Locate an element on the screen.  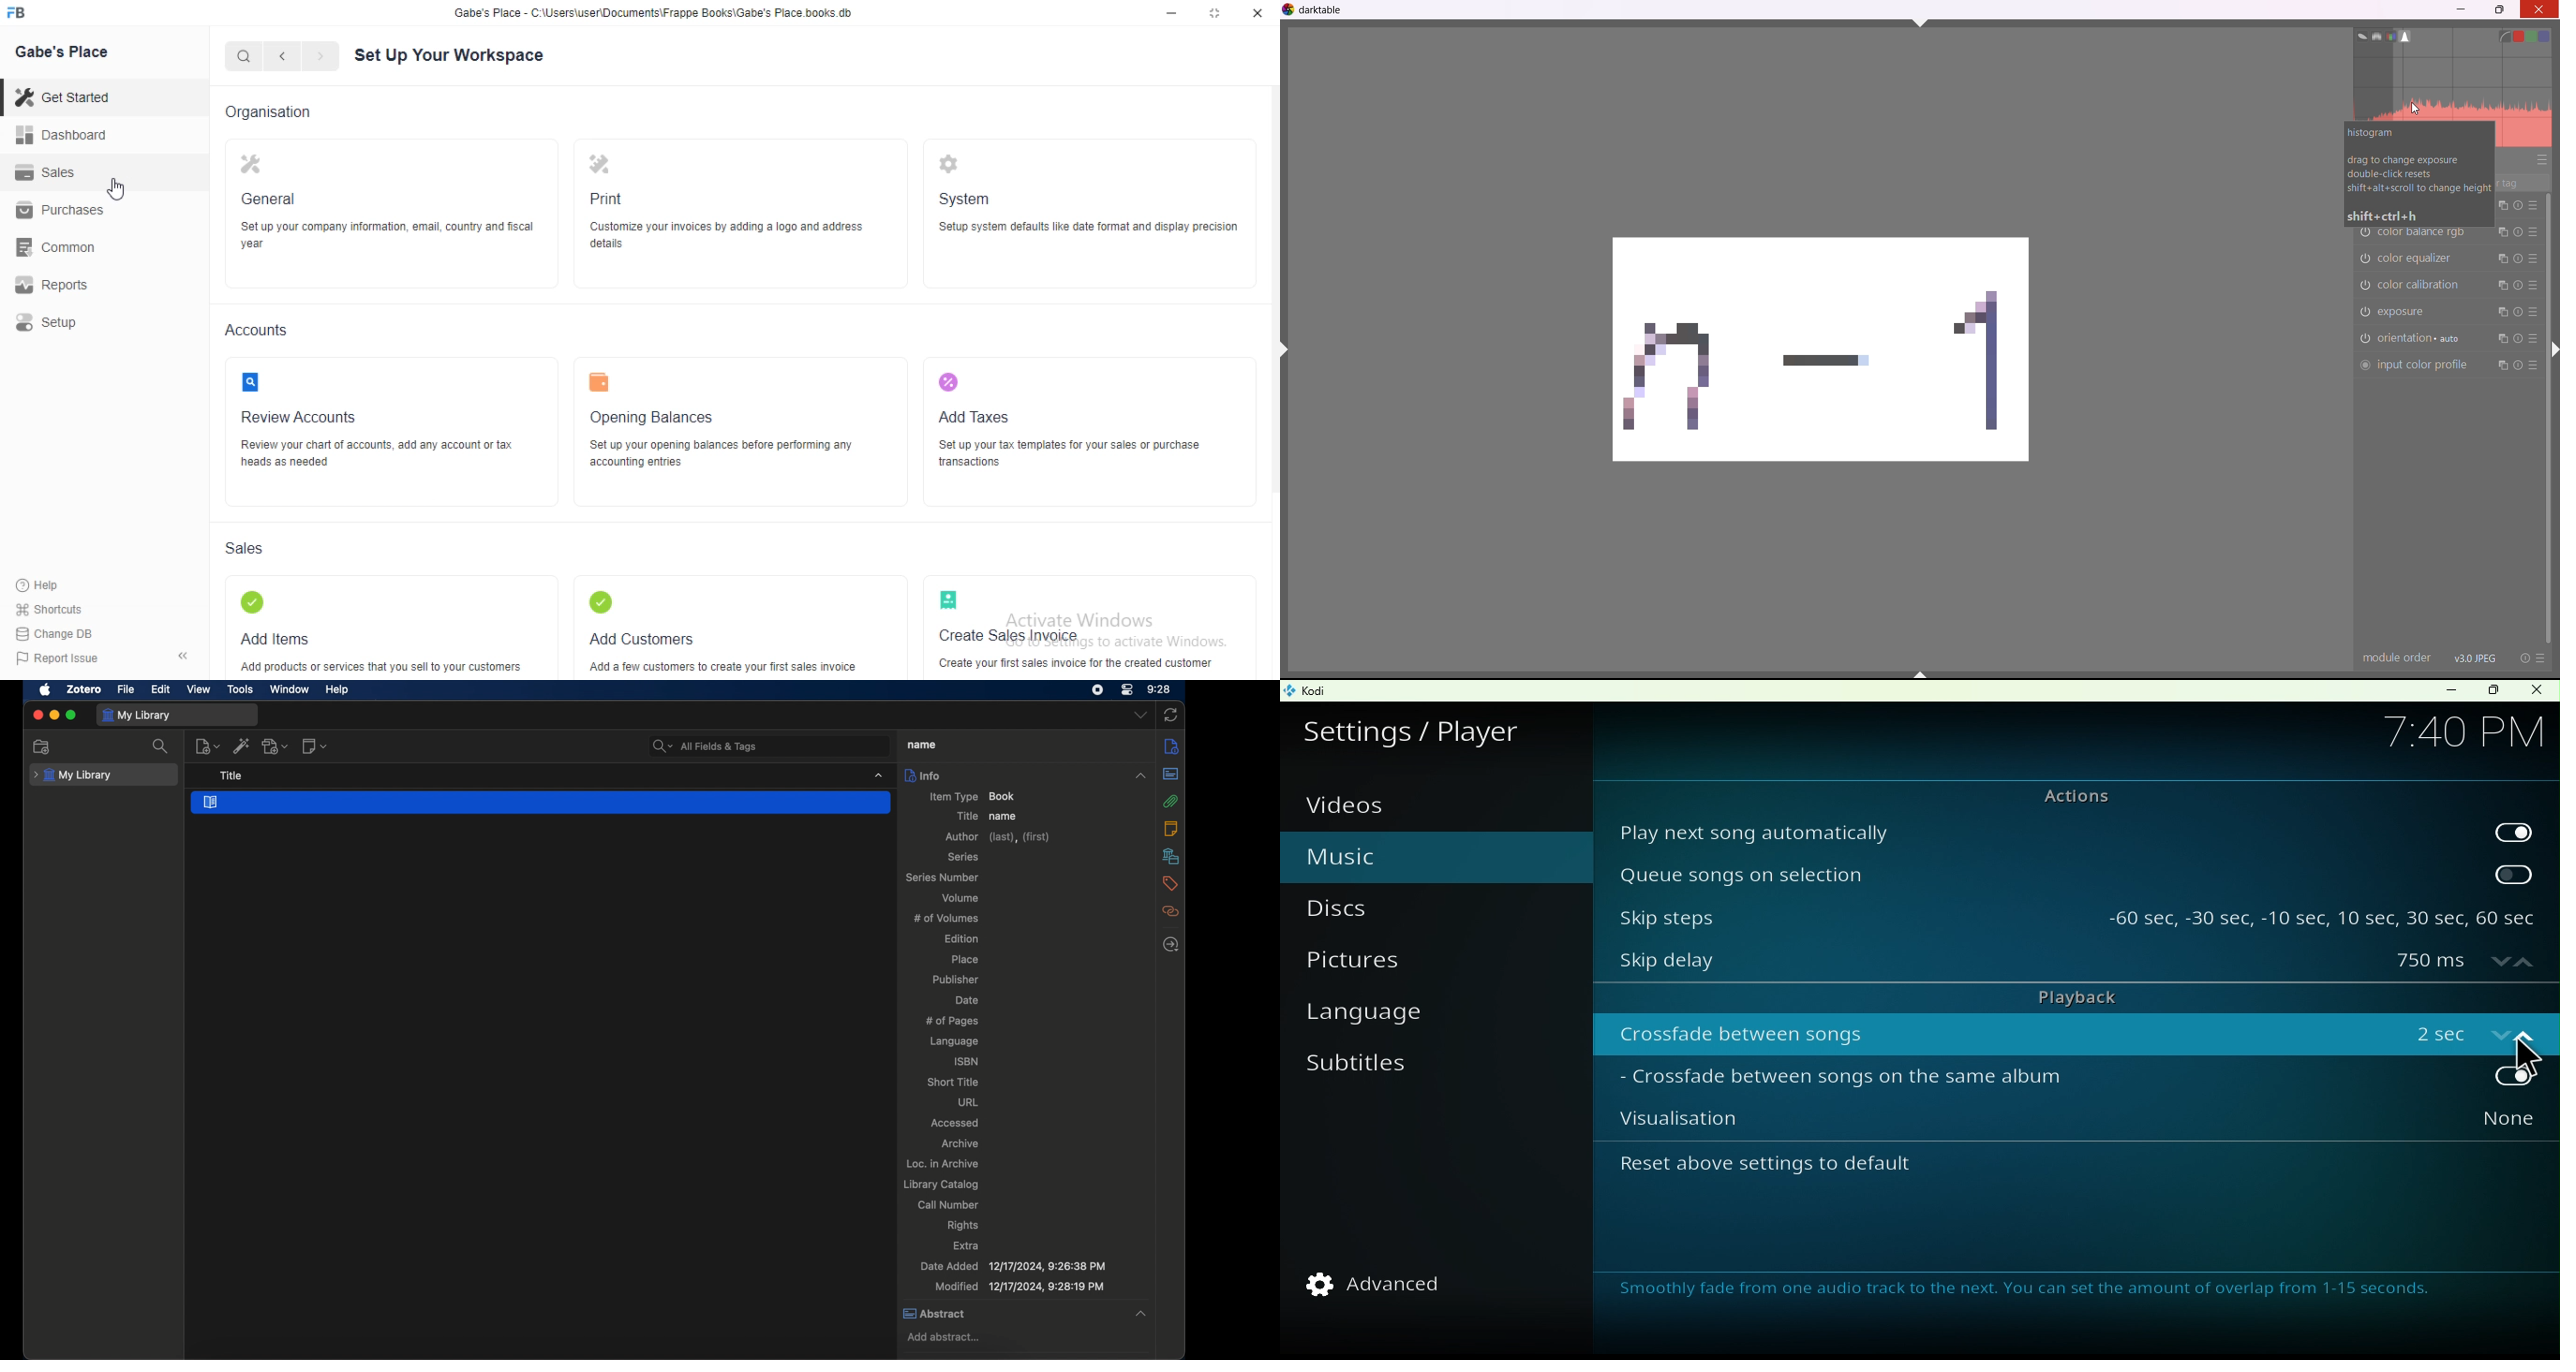
Expand is located at coordinates (1215, 14).